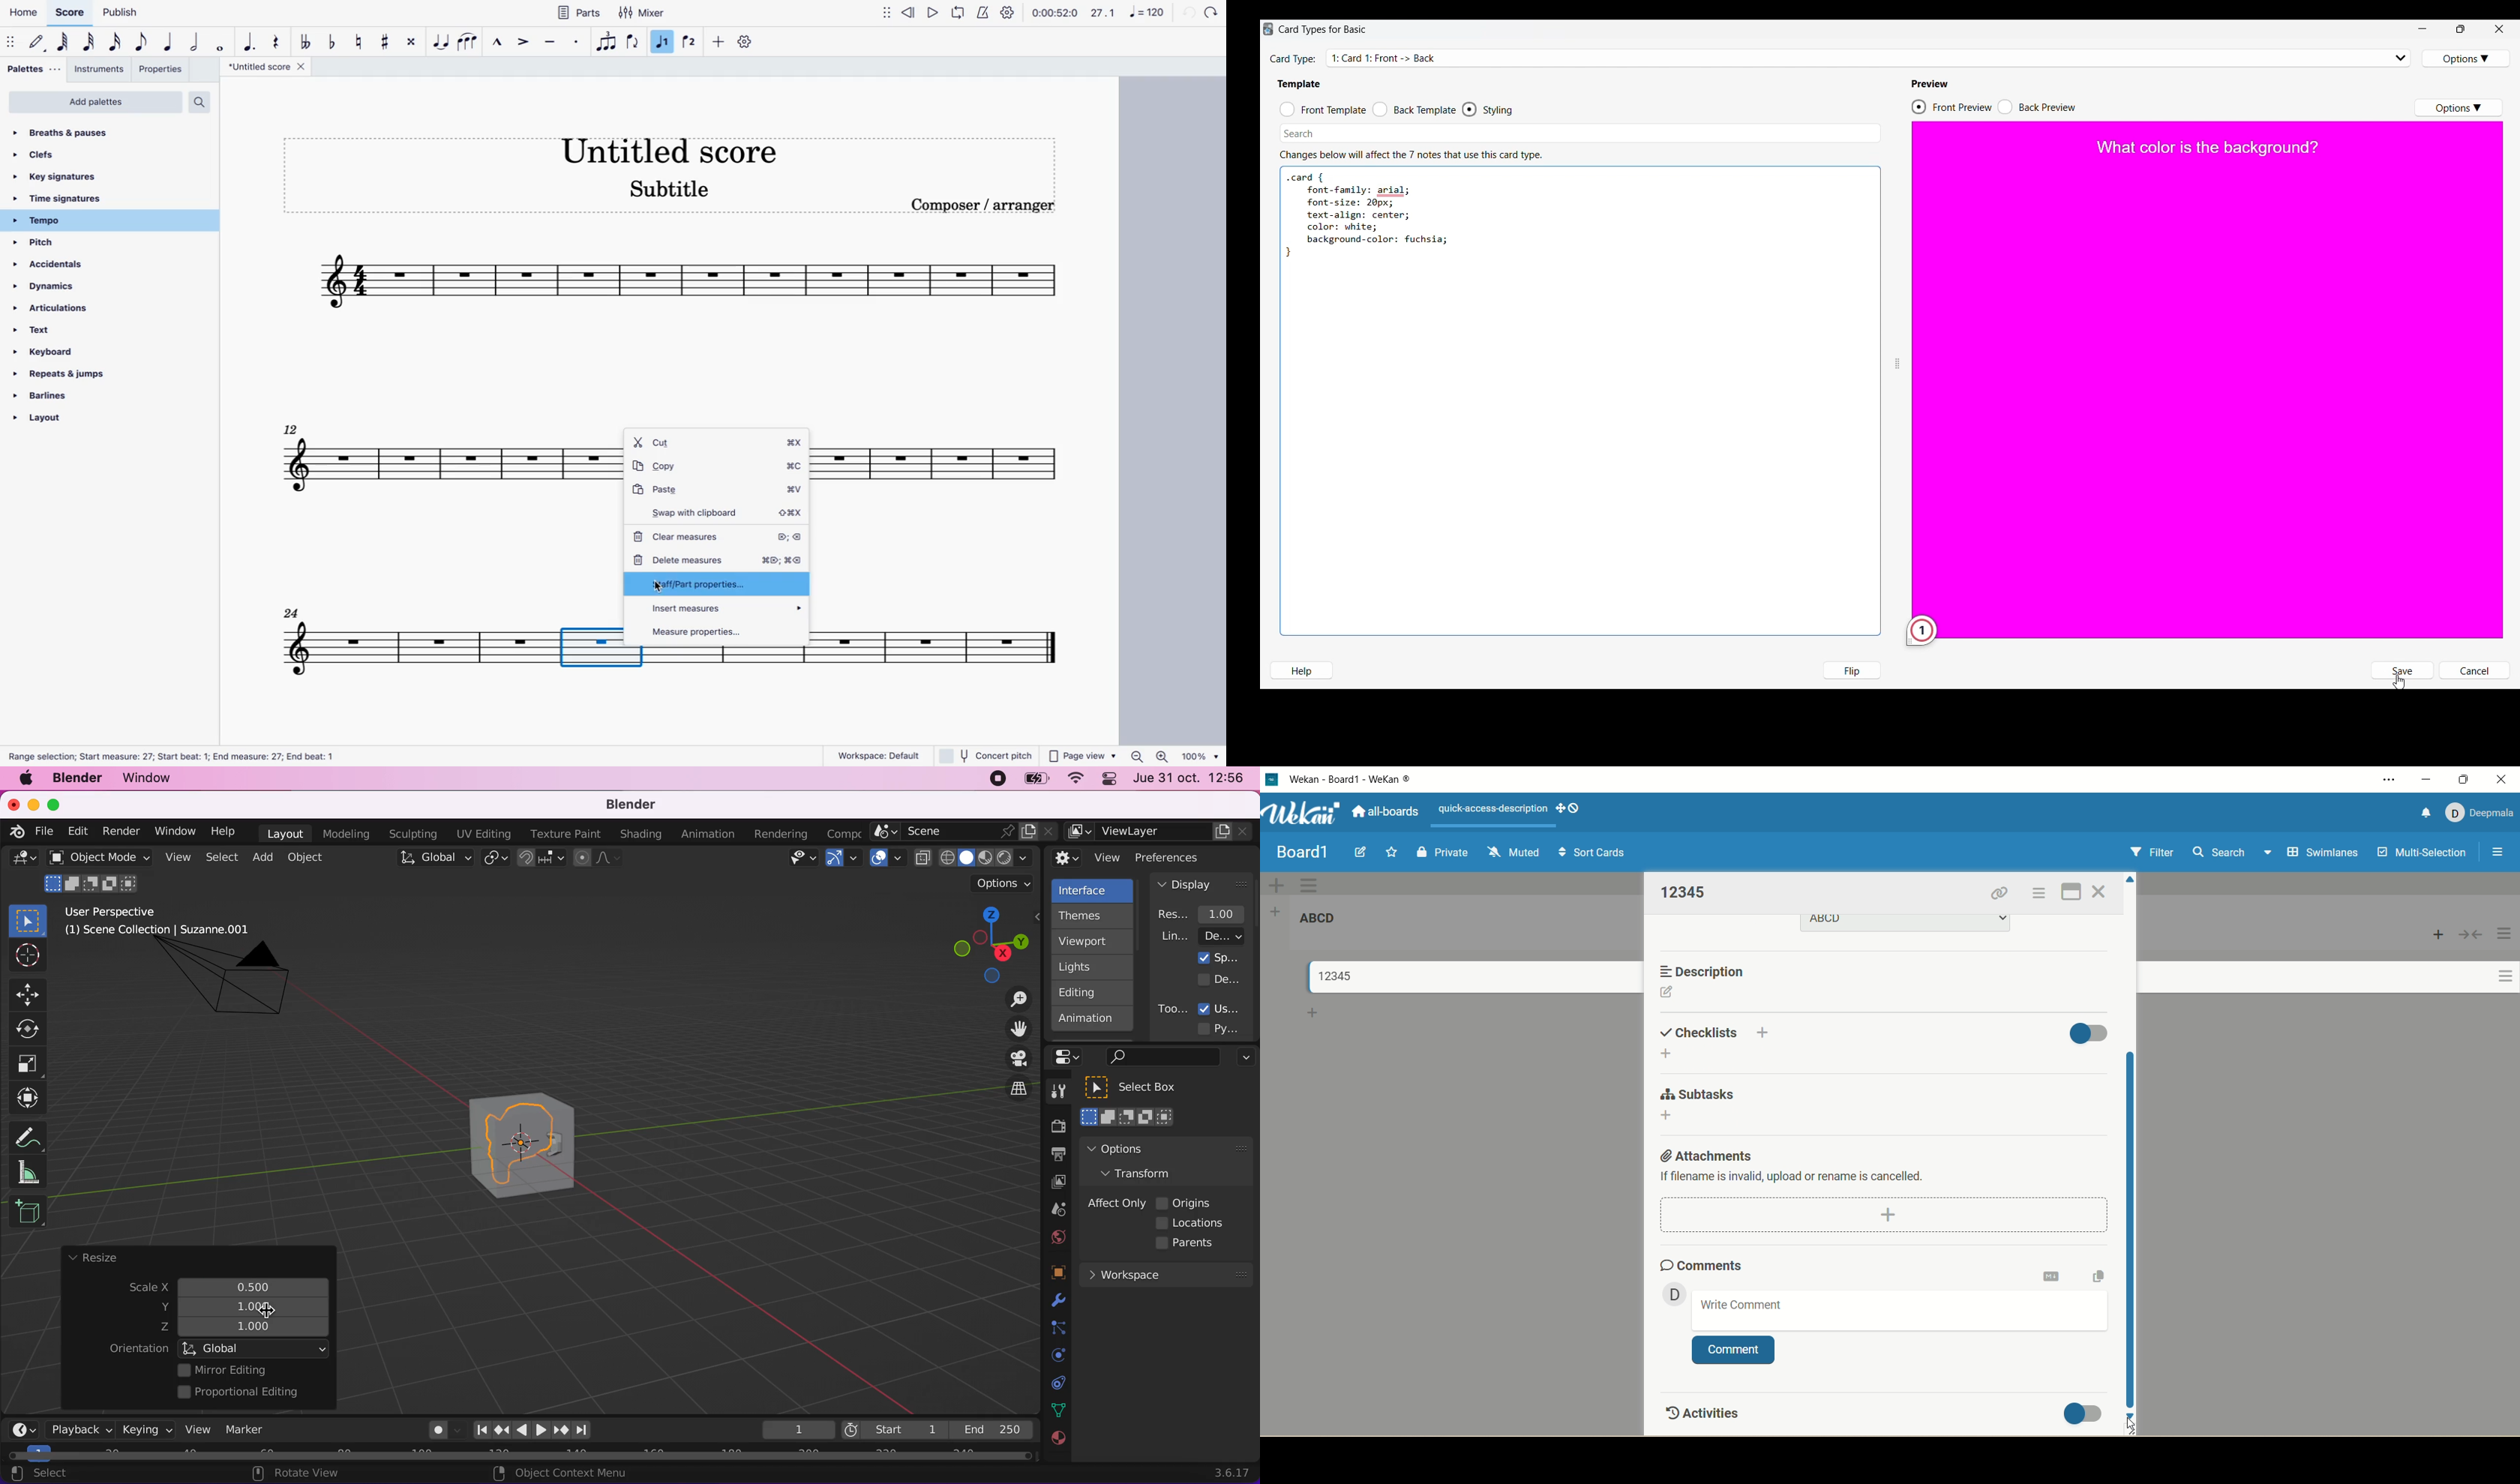 The height and width of the screenshot is (1484, 2520). What do you see at coordinates (1274, 884) in the screenshot?
I see `add swimlane` at bounding box center [1274, 884].